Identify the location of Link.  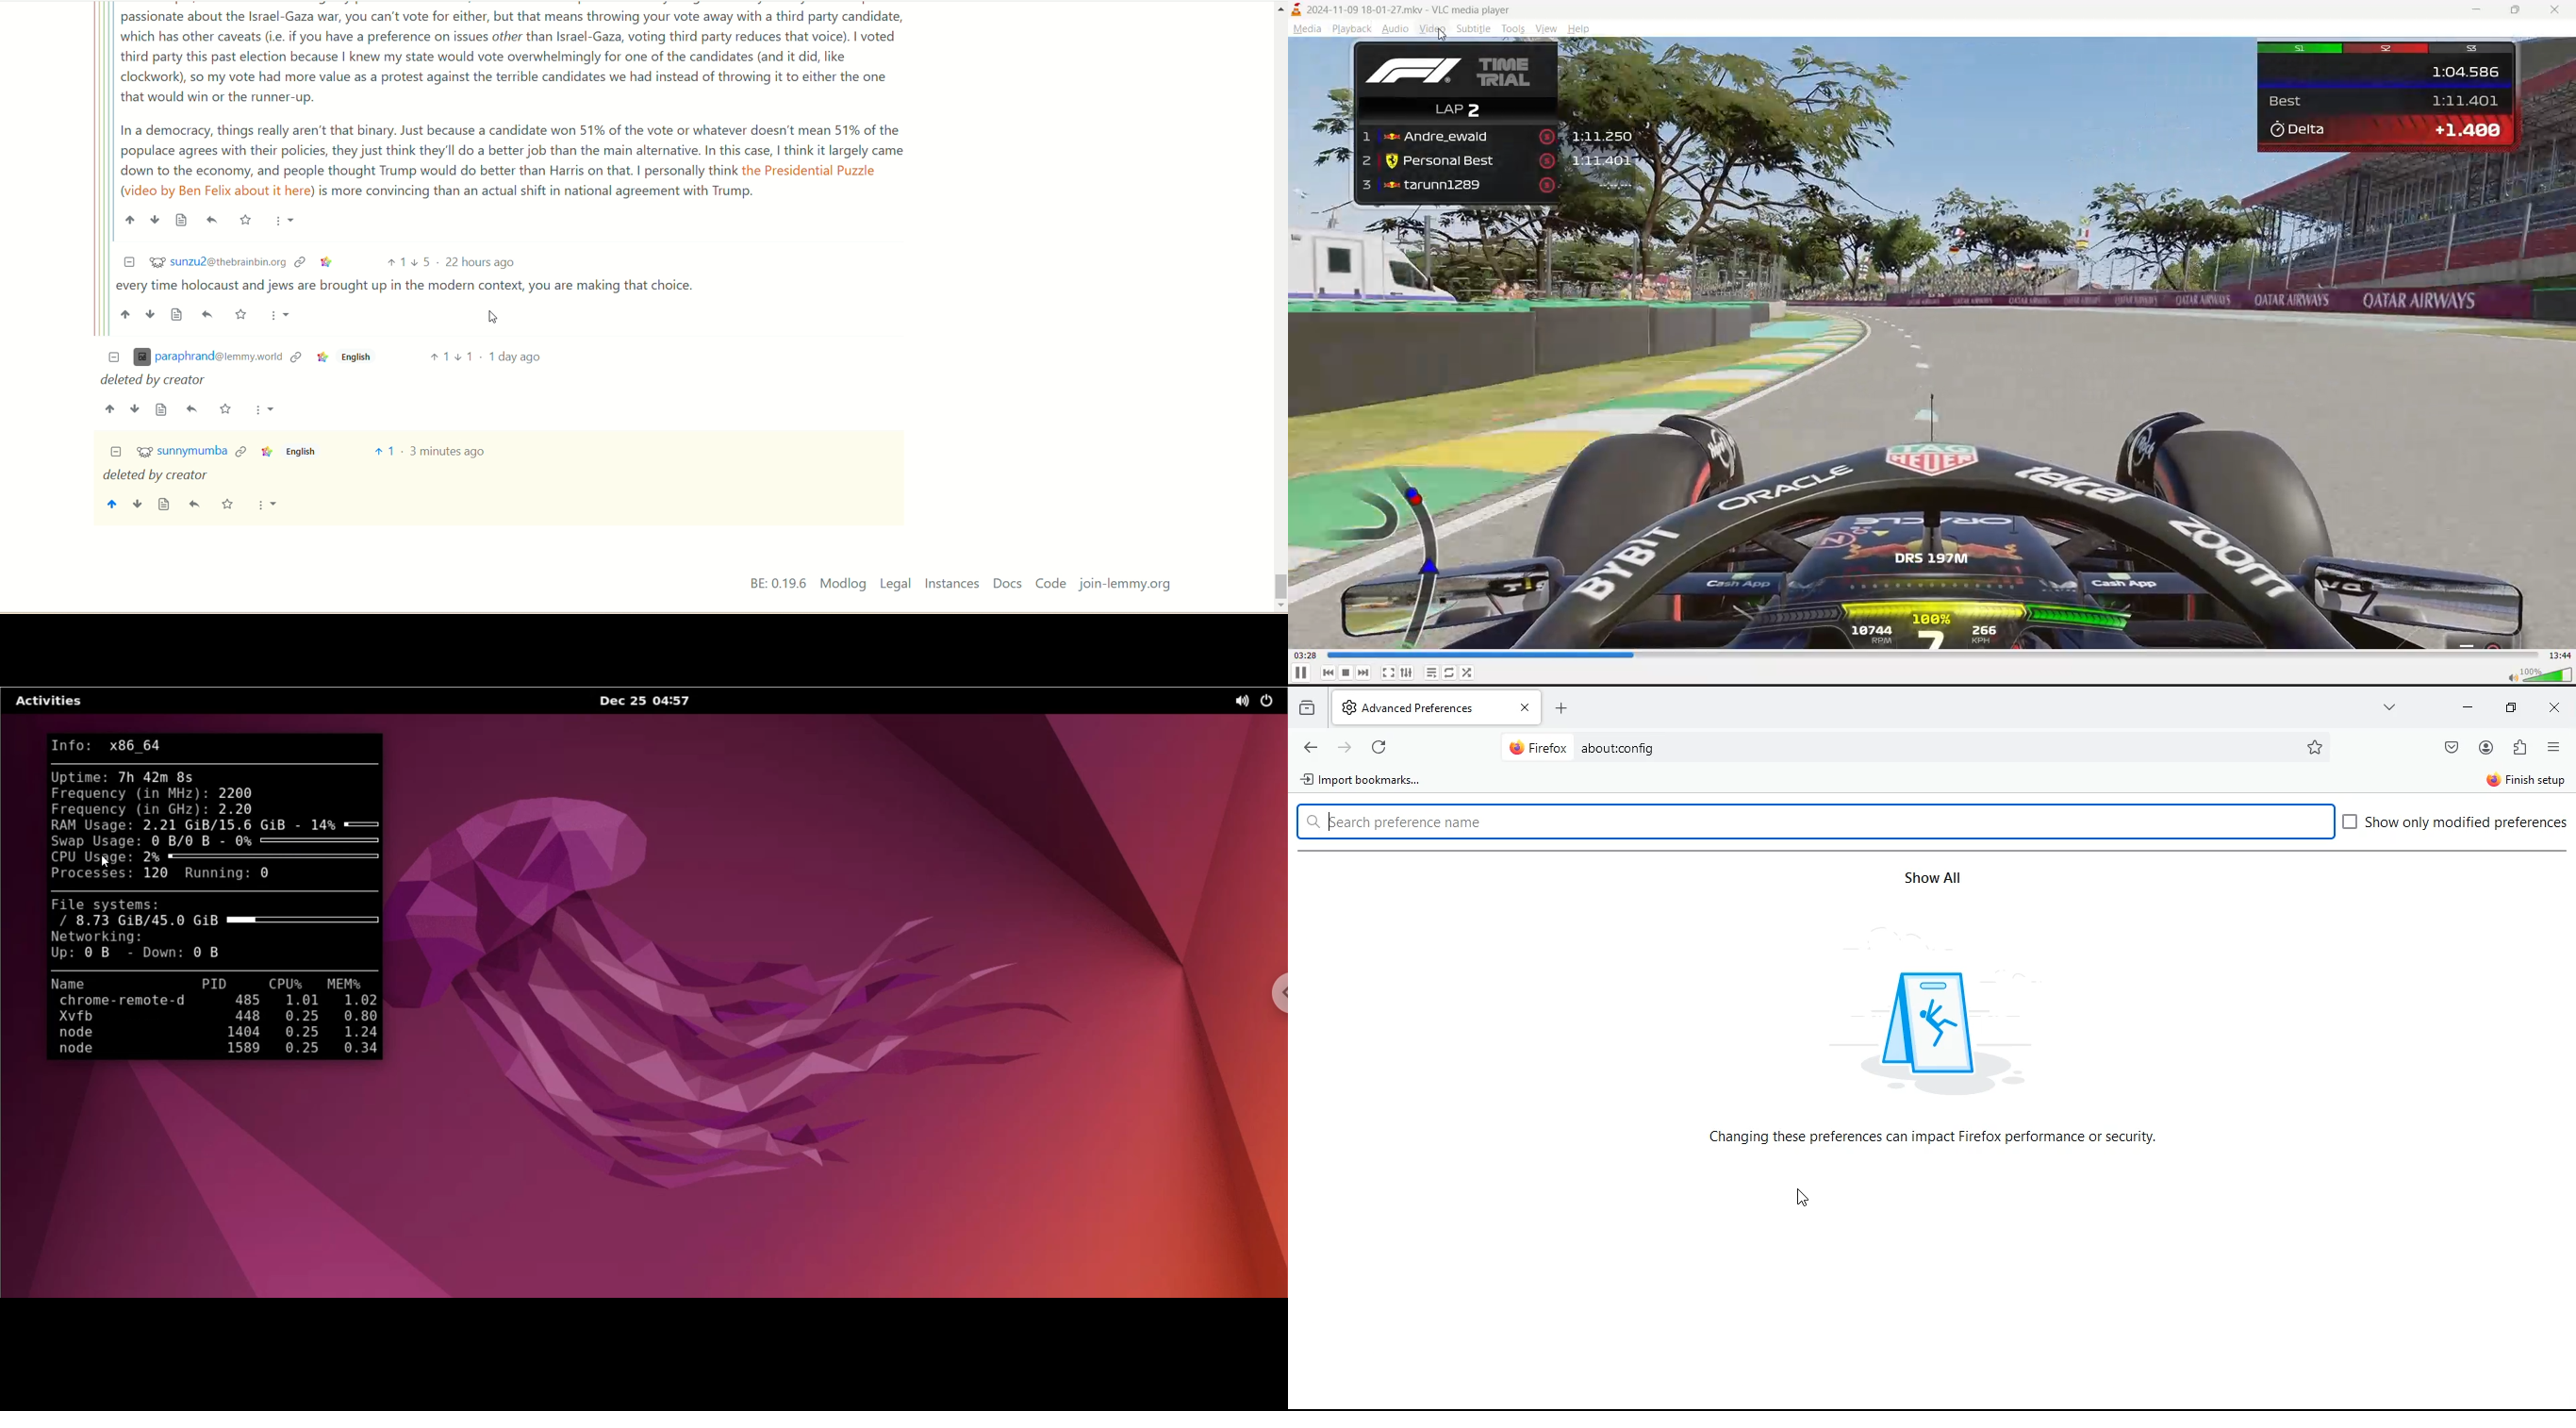
(327, 263).